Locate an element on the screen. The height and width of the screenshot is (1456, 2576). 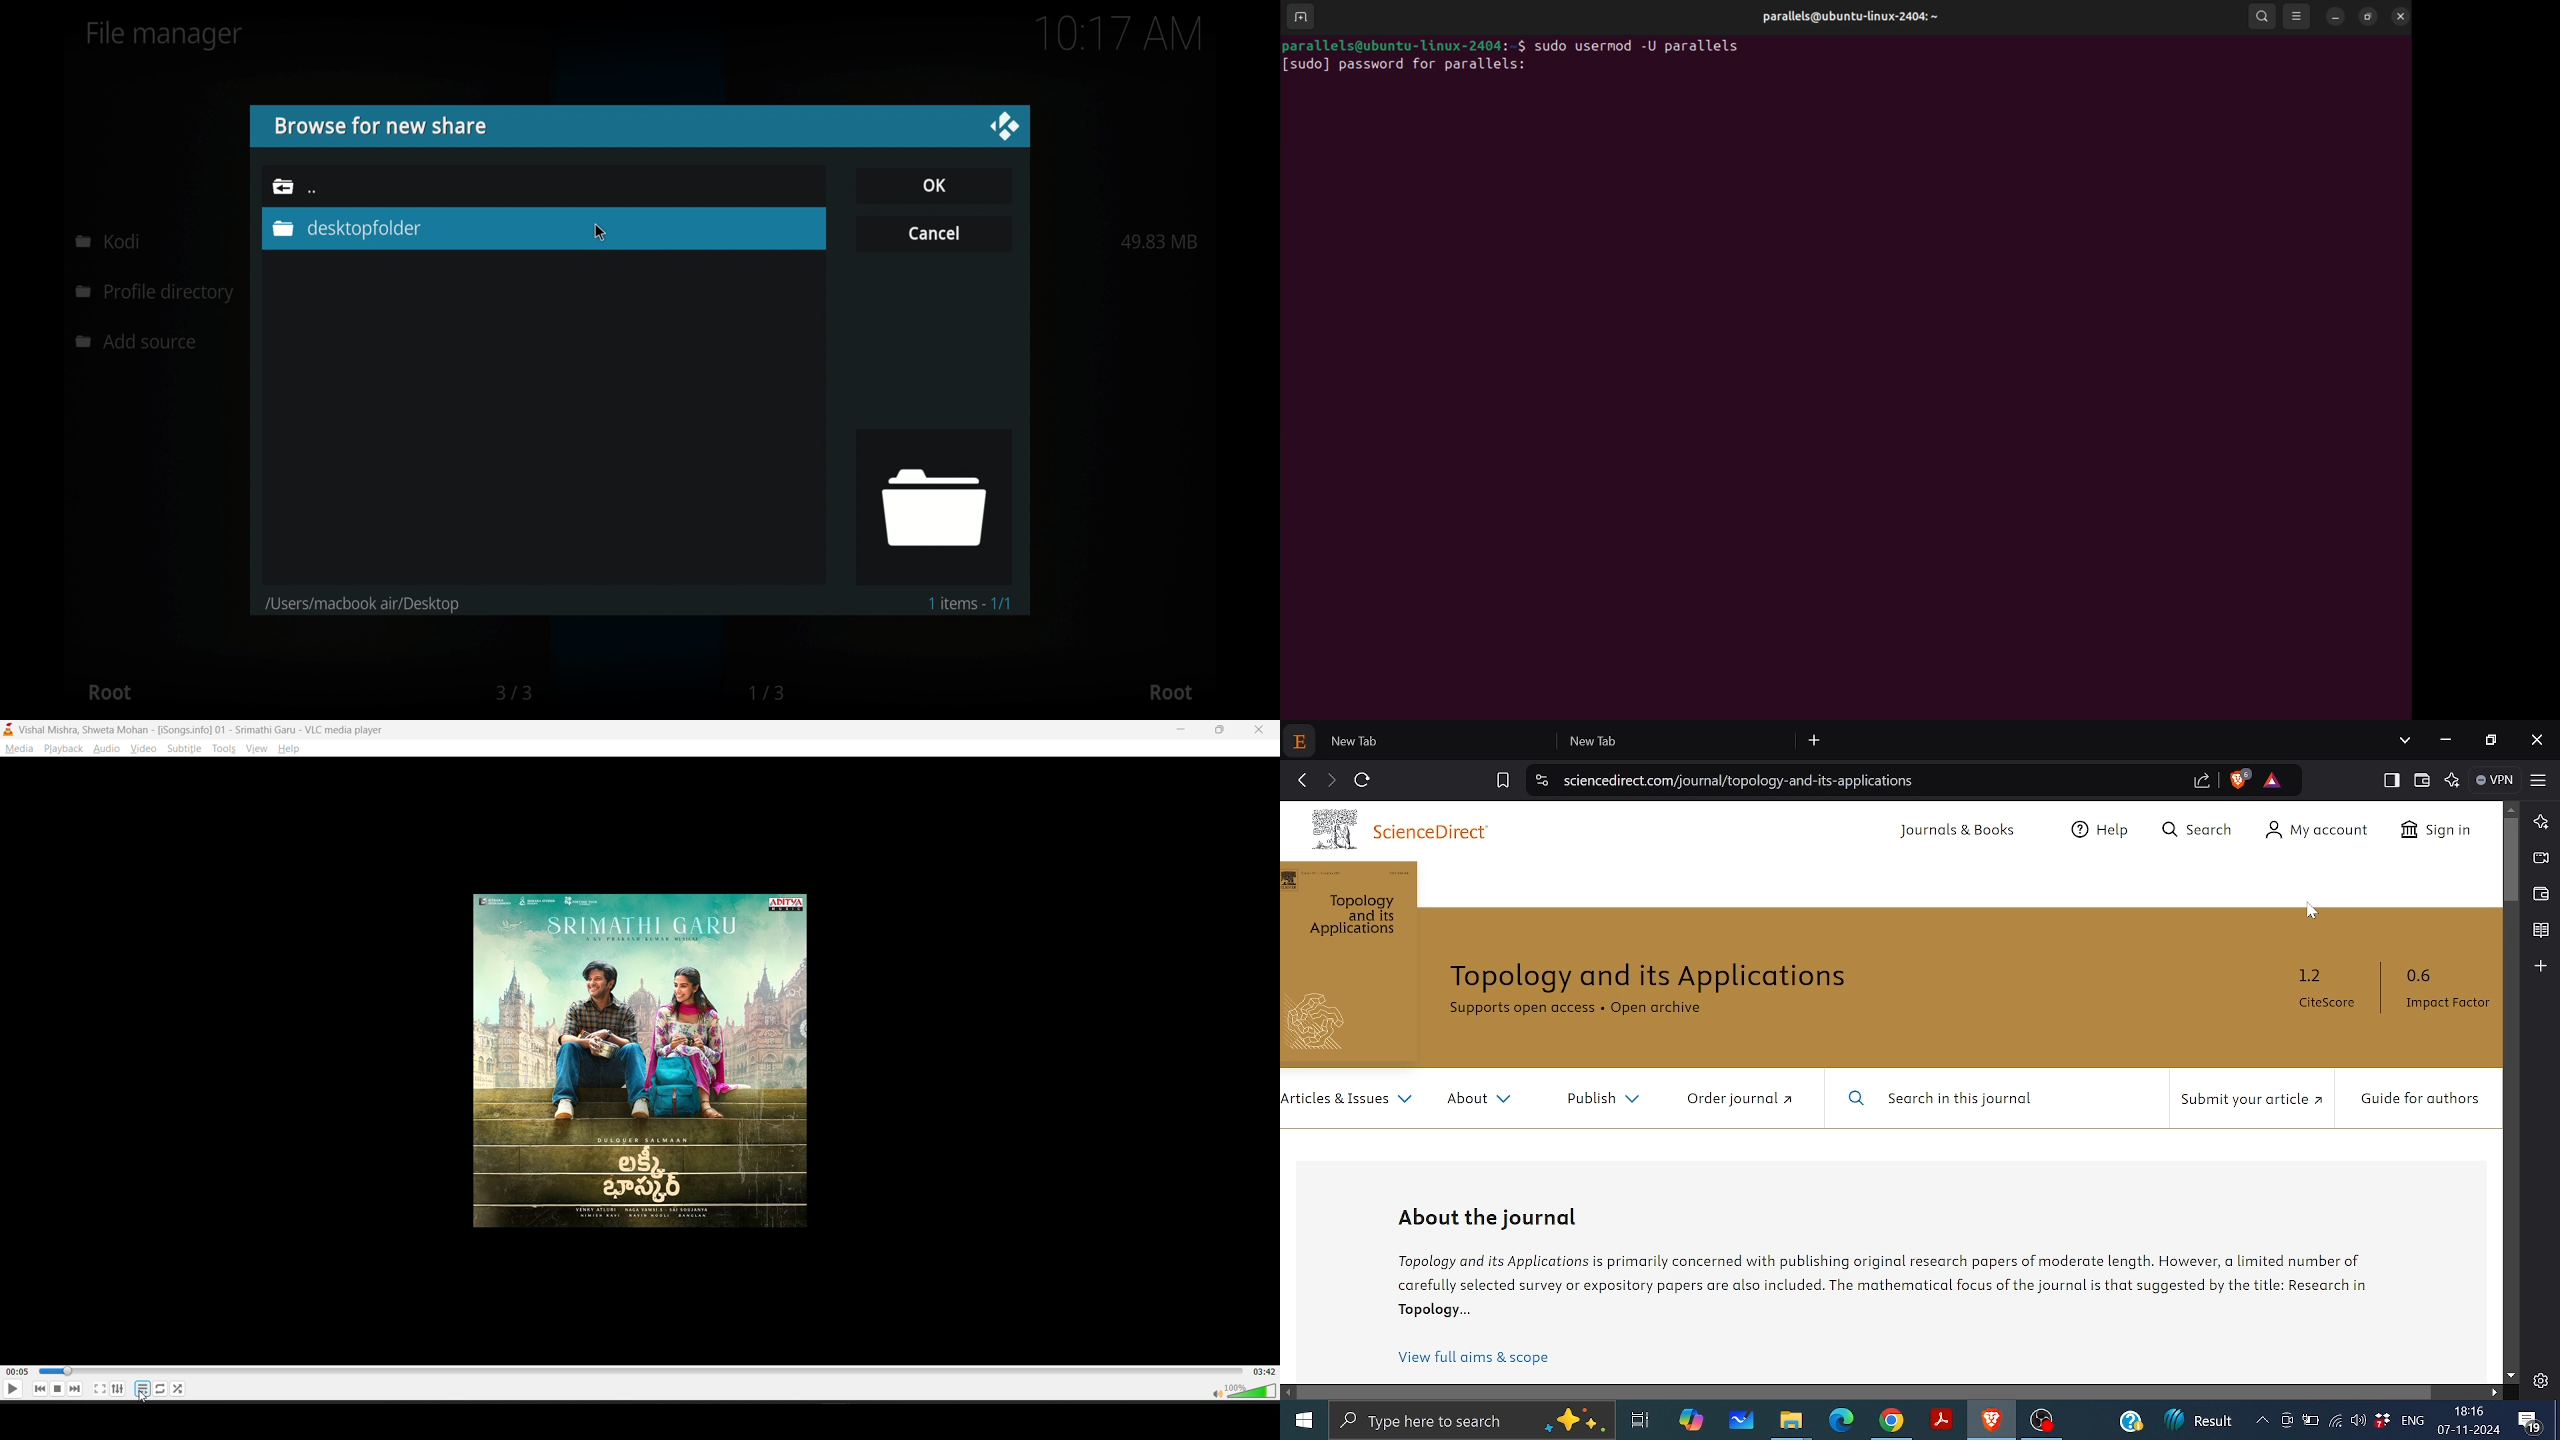
Leo  is located at coordinates (2542, 820).